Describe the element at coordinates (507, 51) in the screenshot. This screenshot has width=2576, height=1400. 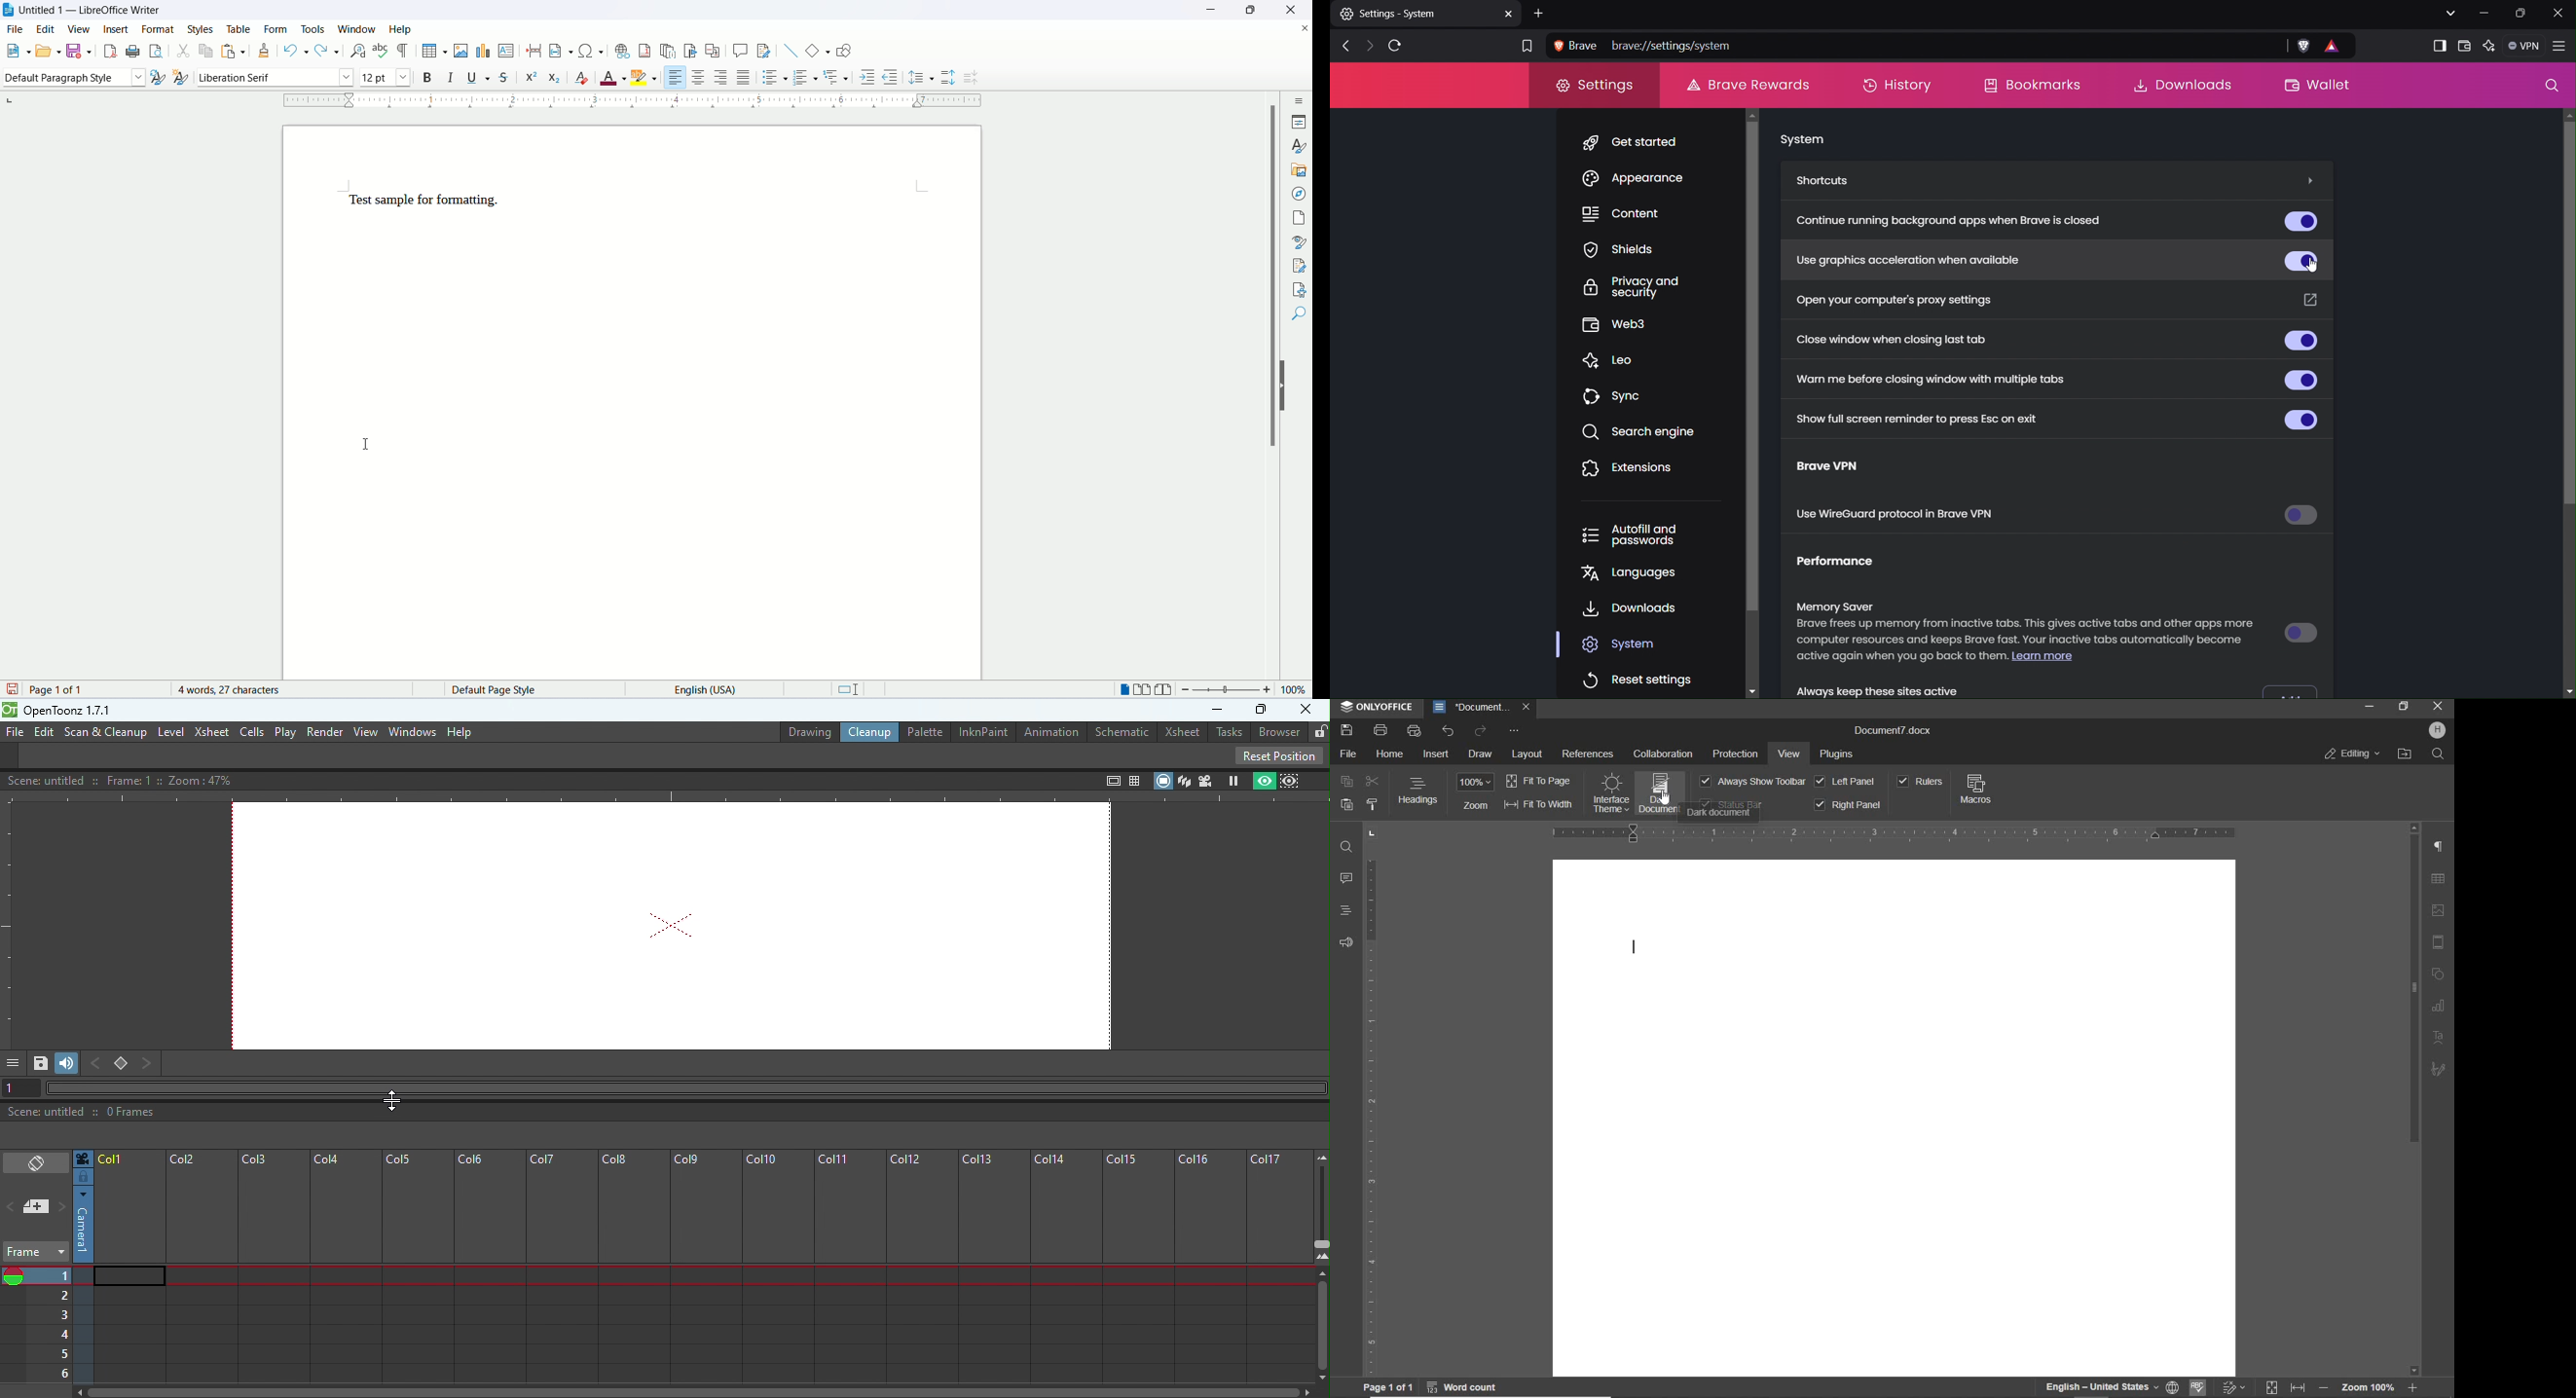
I see `insert textbox` at that location.